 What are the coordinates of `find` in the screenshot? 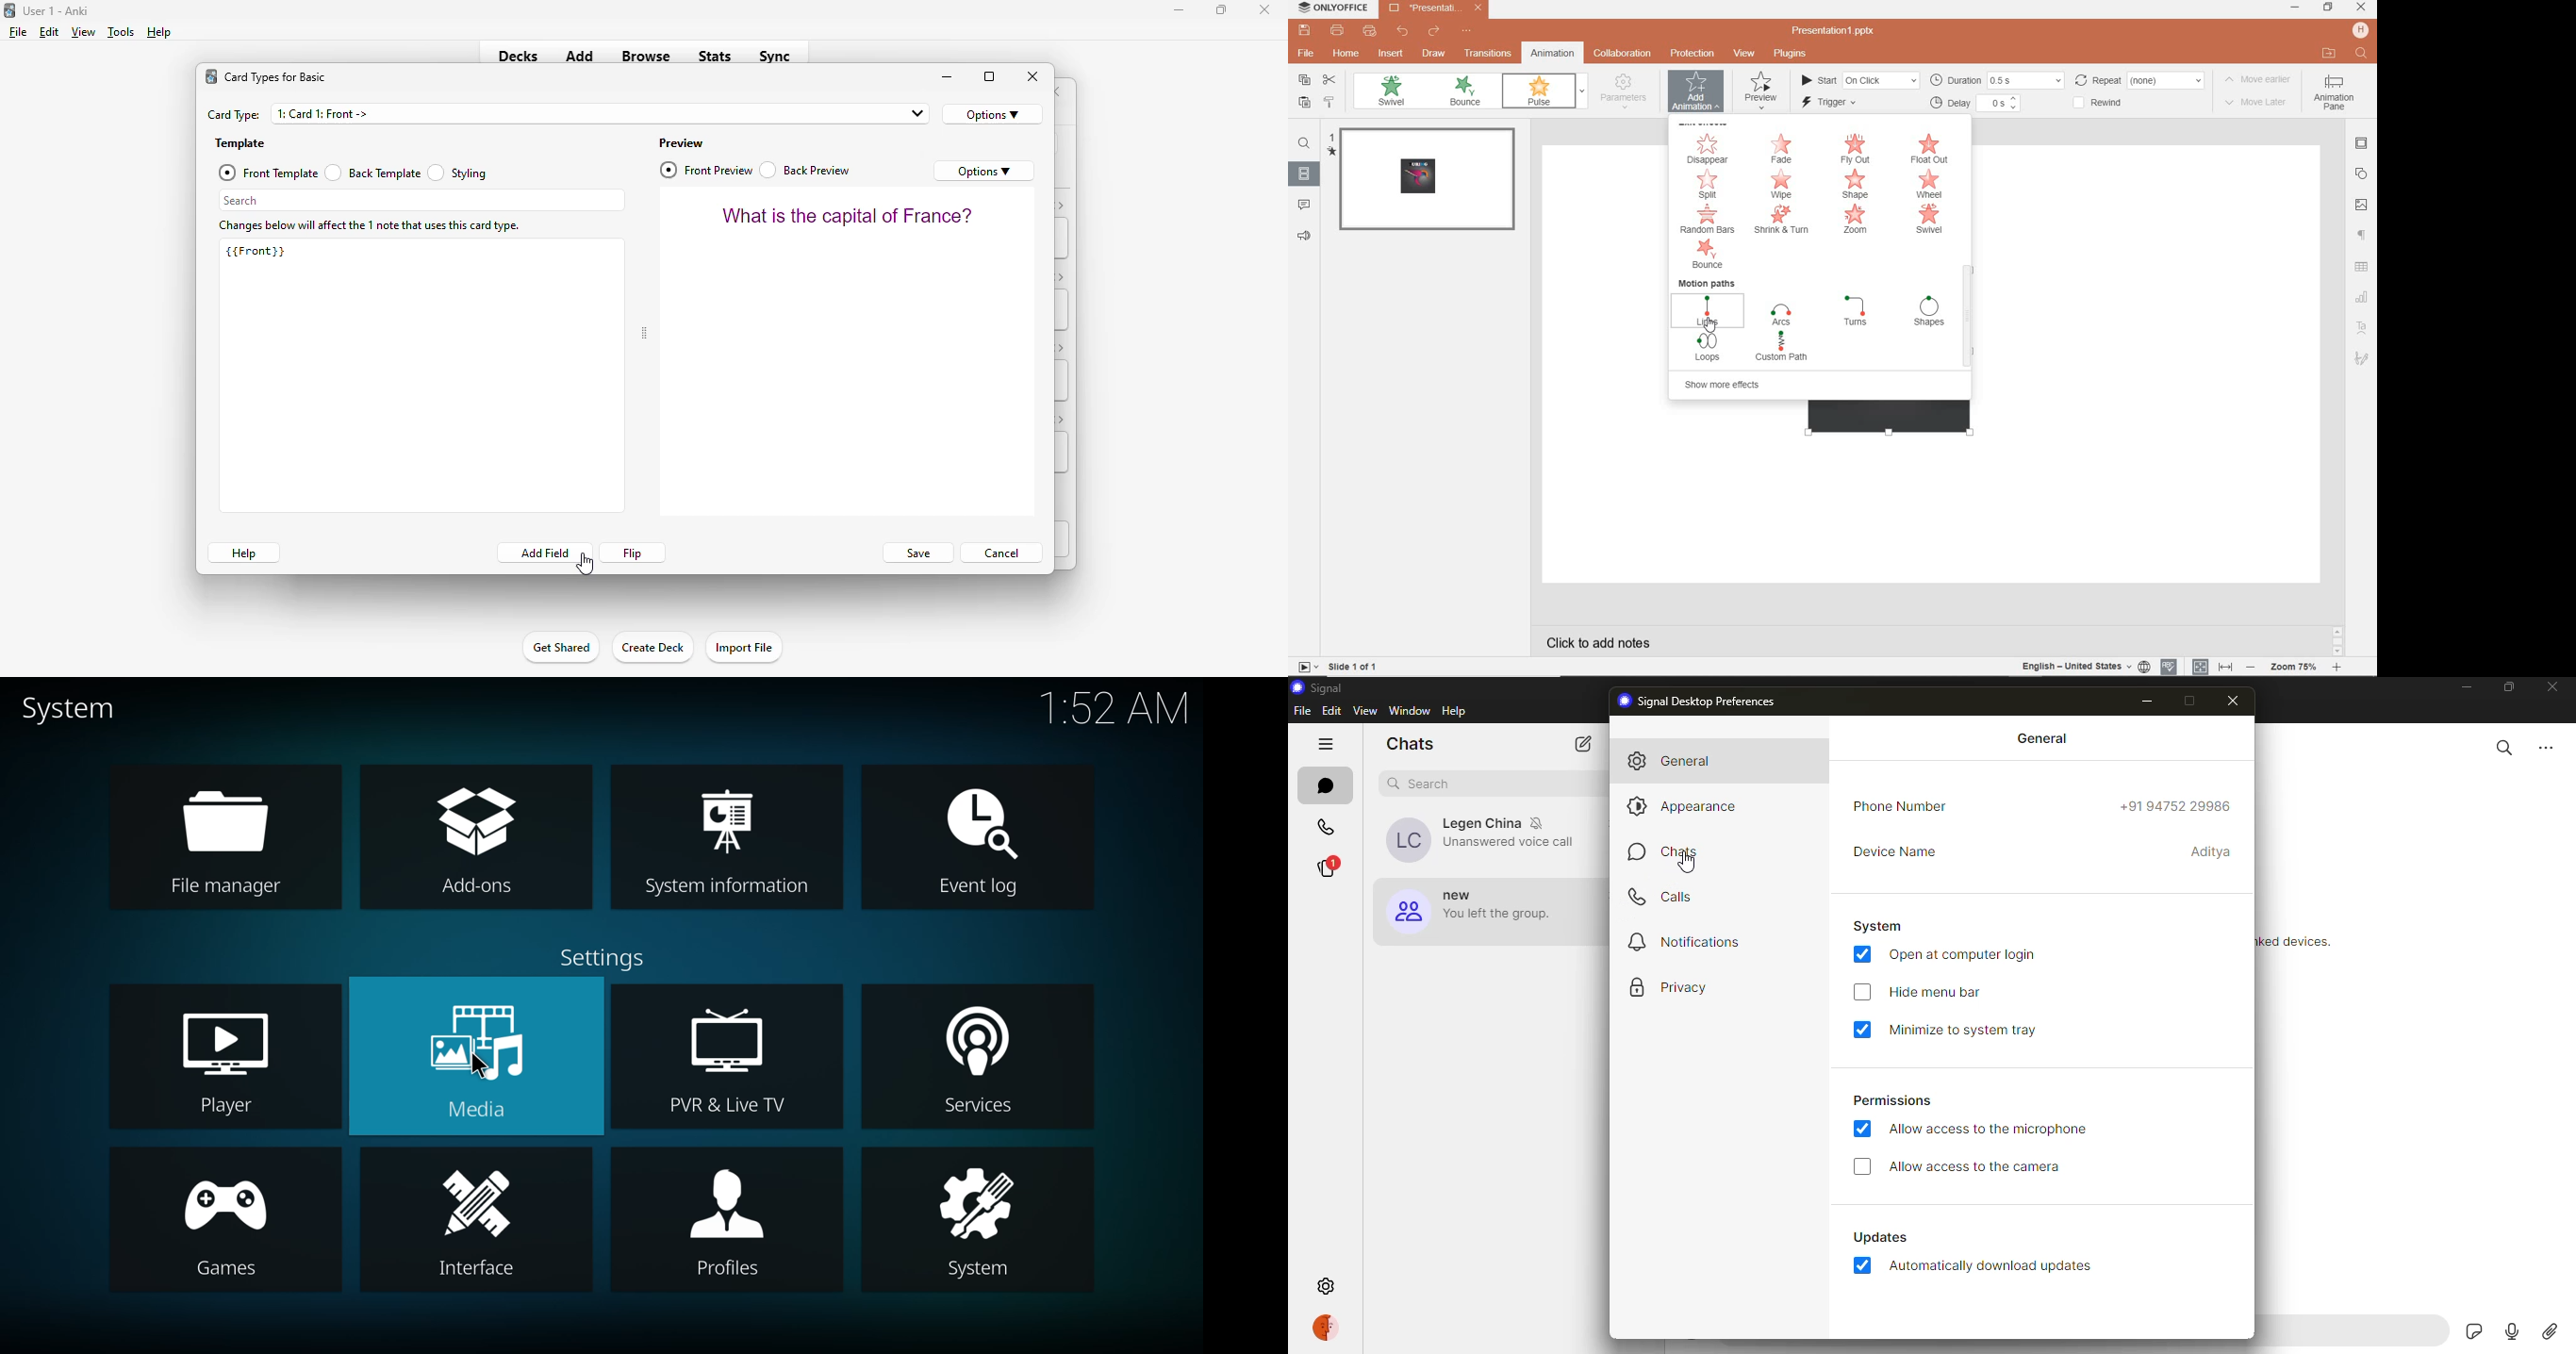 It's located at (1305, 143).